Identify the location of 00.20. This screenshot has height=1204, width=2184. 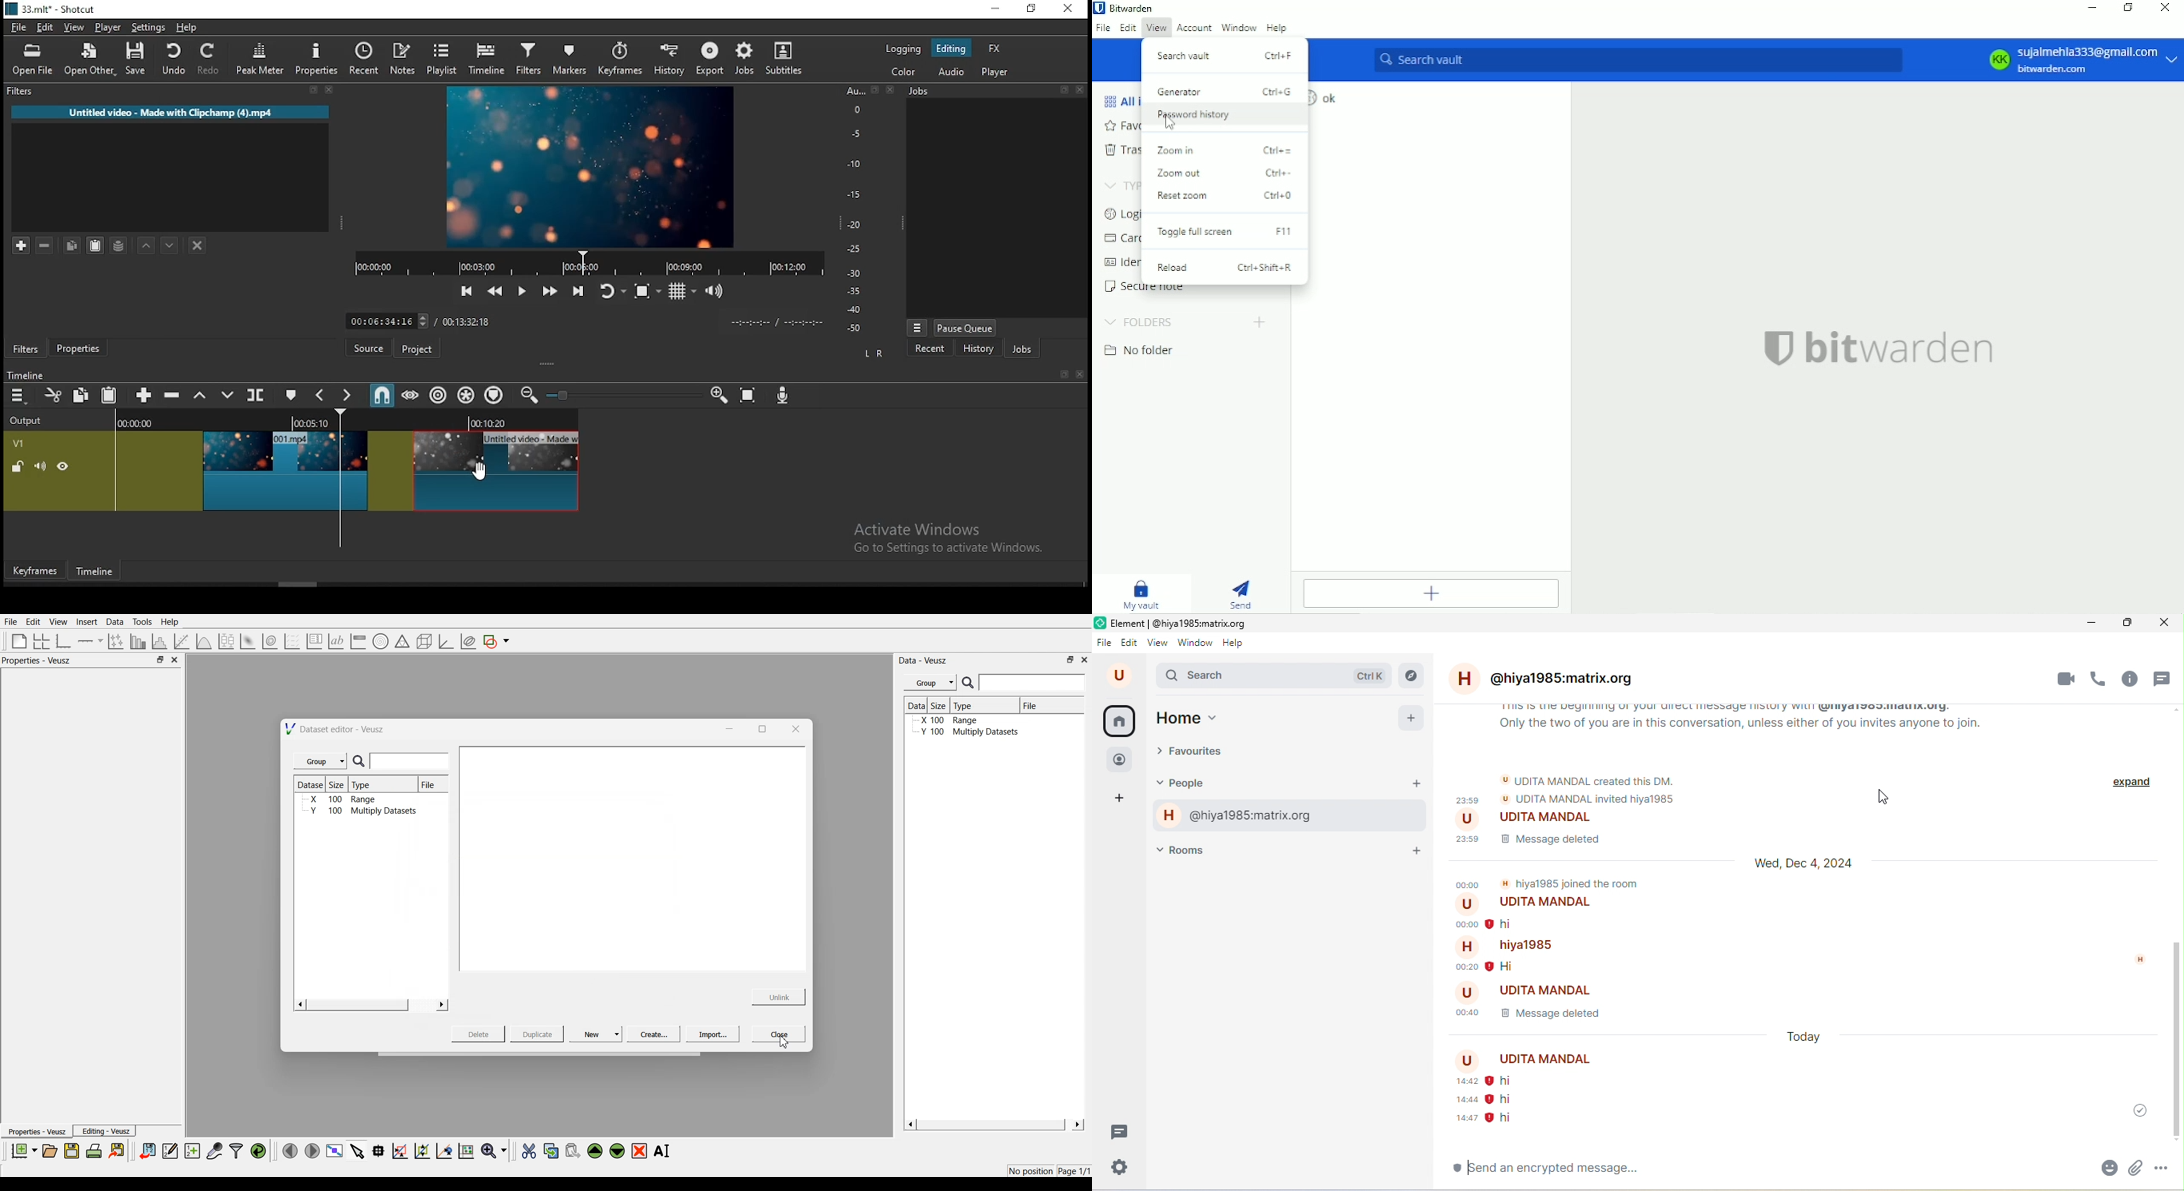
(1461, 965).